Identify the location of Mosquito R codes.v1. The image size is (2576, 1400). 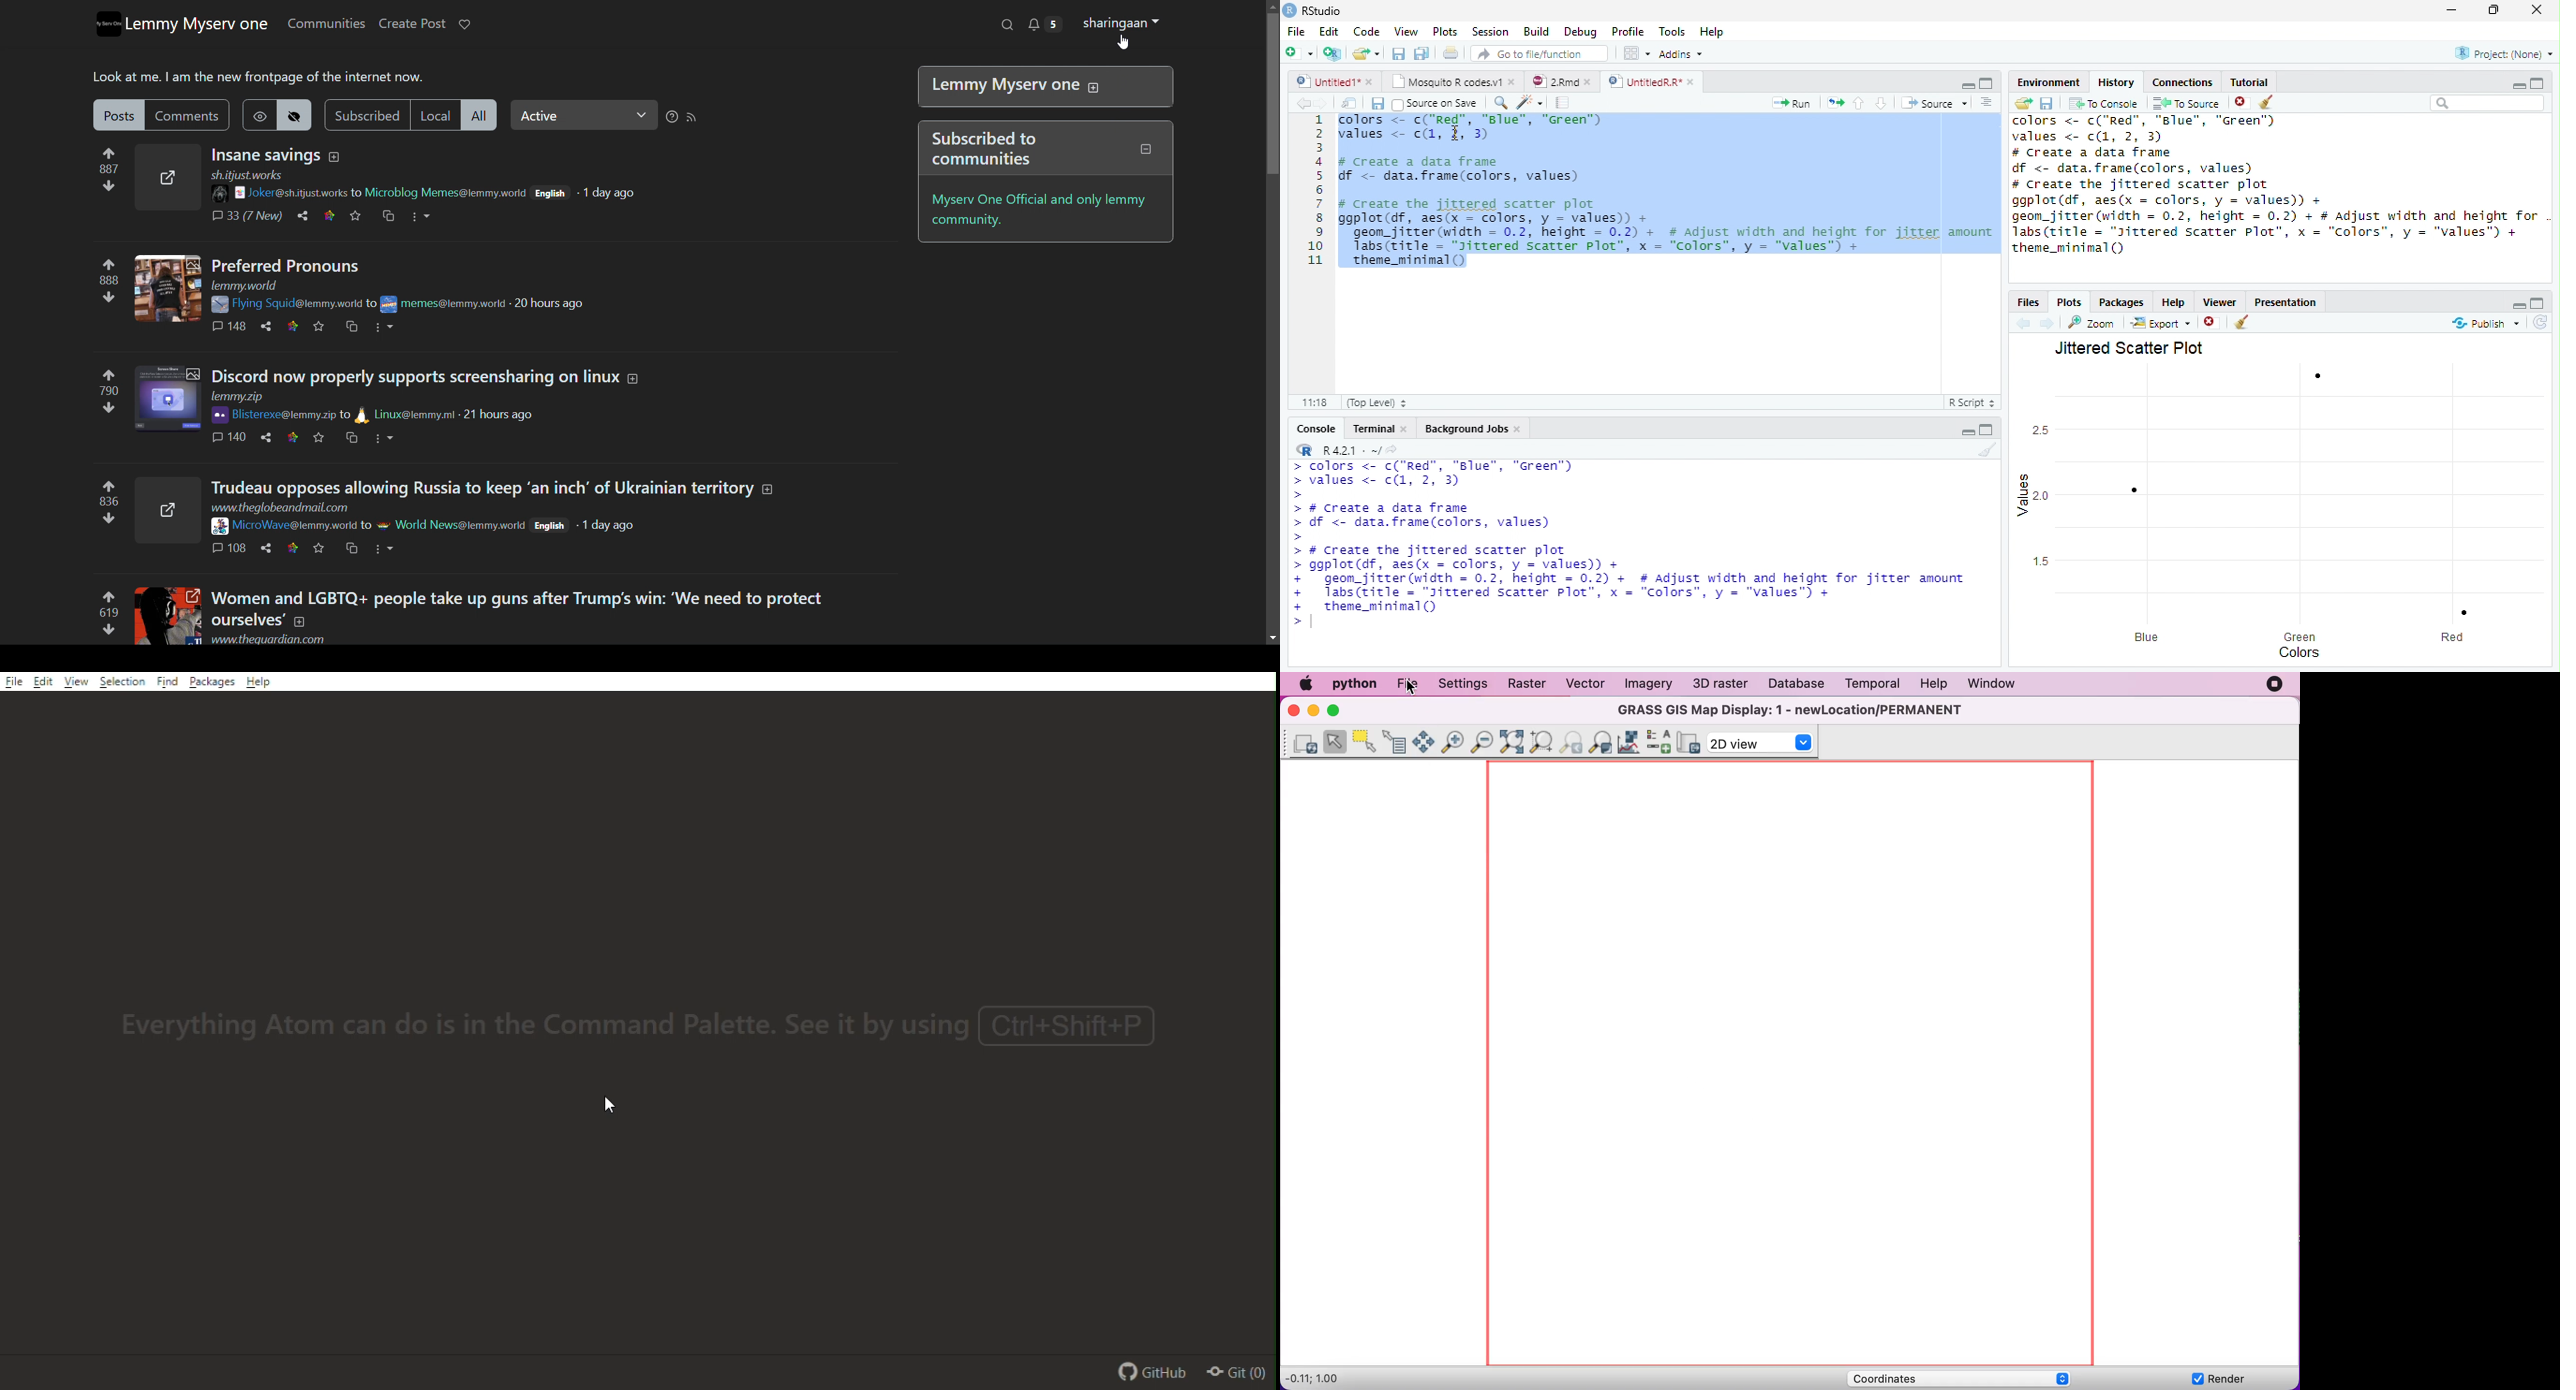
(1444, 82).